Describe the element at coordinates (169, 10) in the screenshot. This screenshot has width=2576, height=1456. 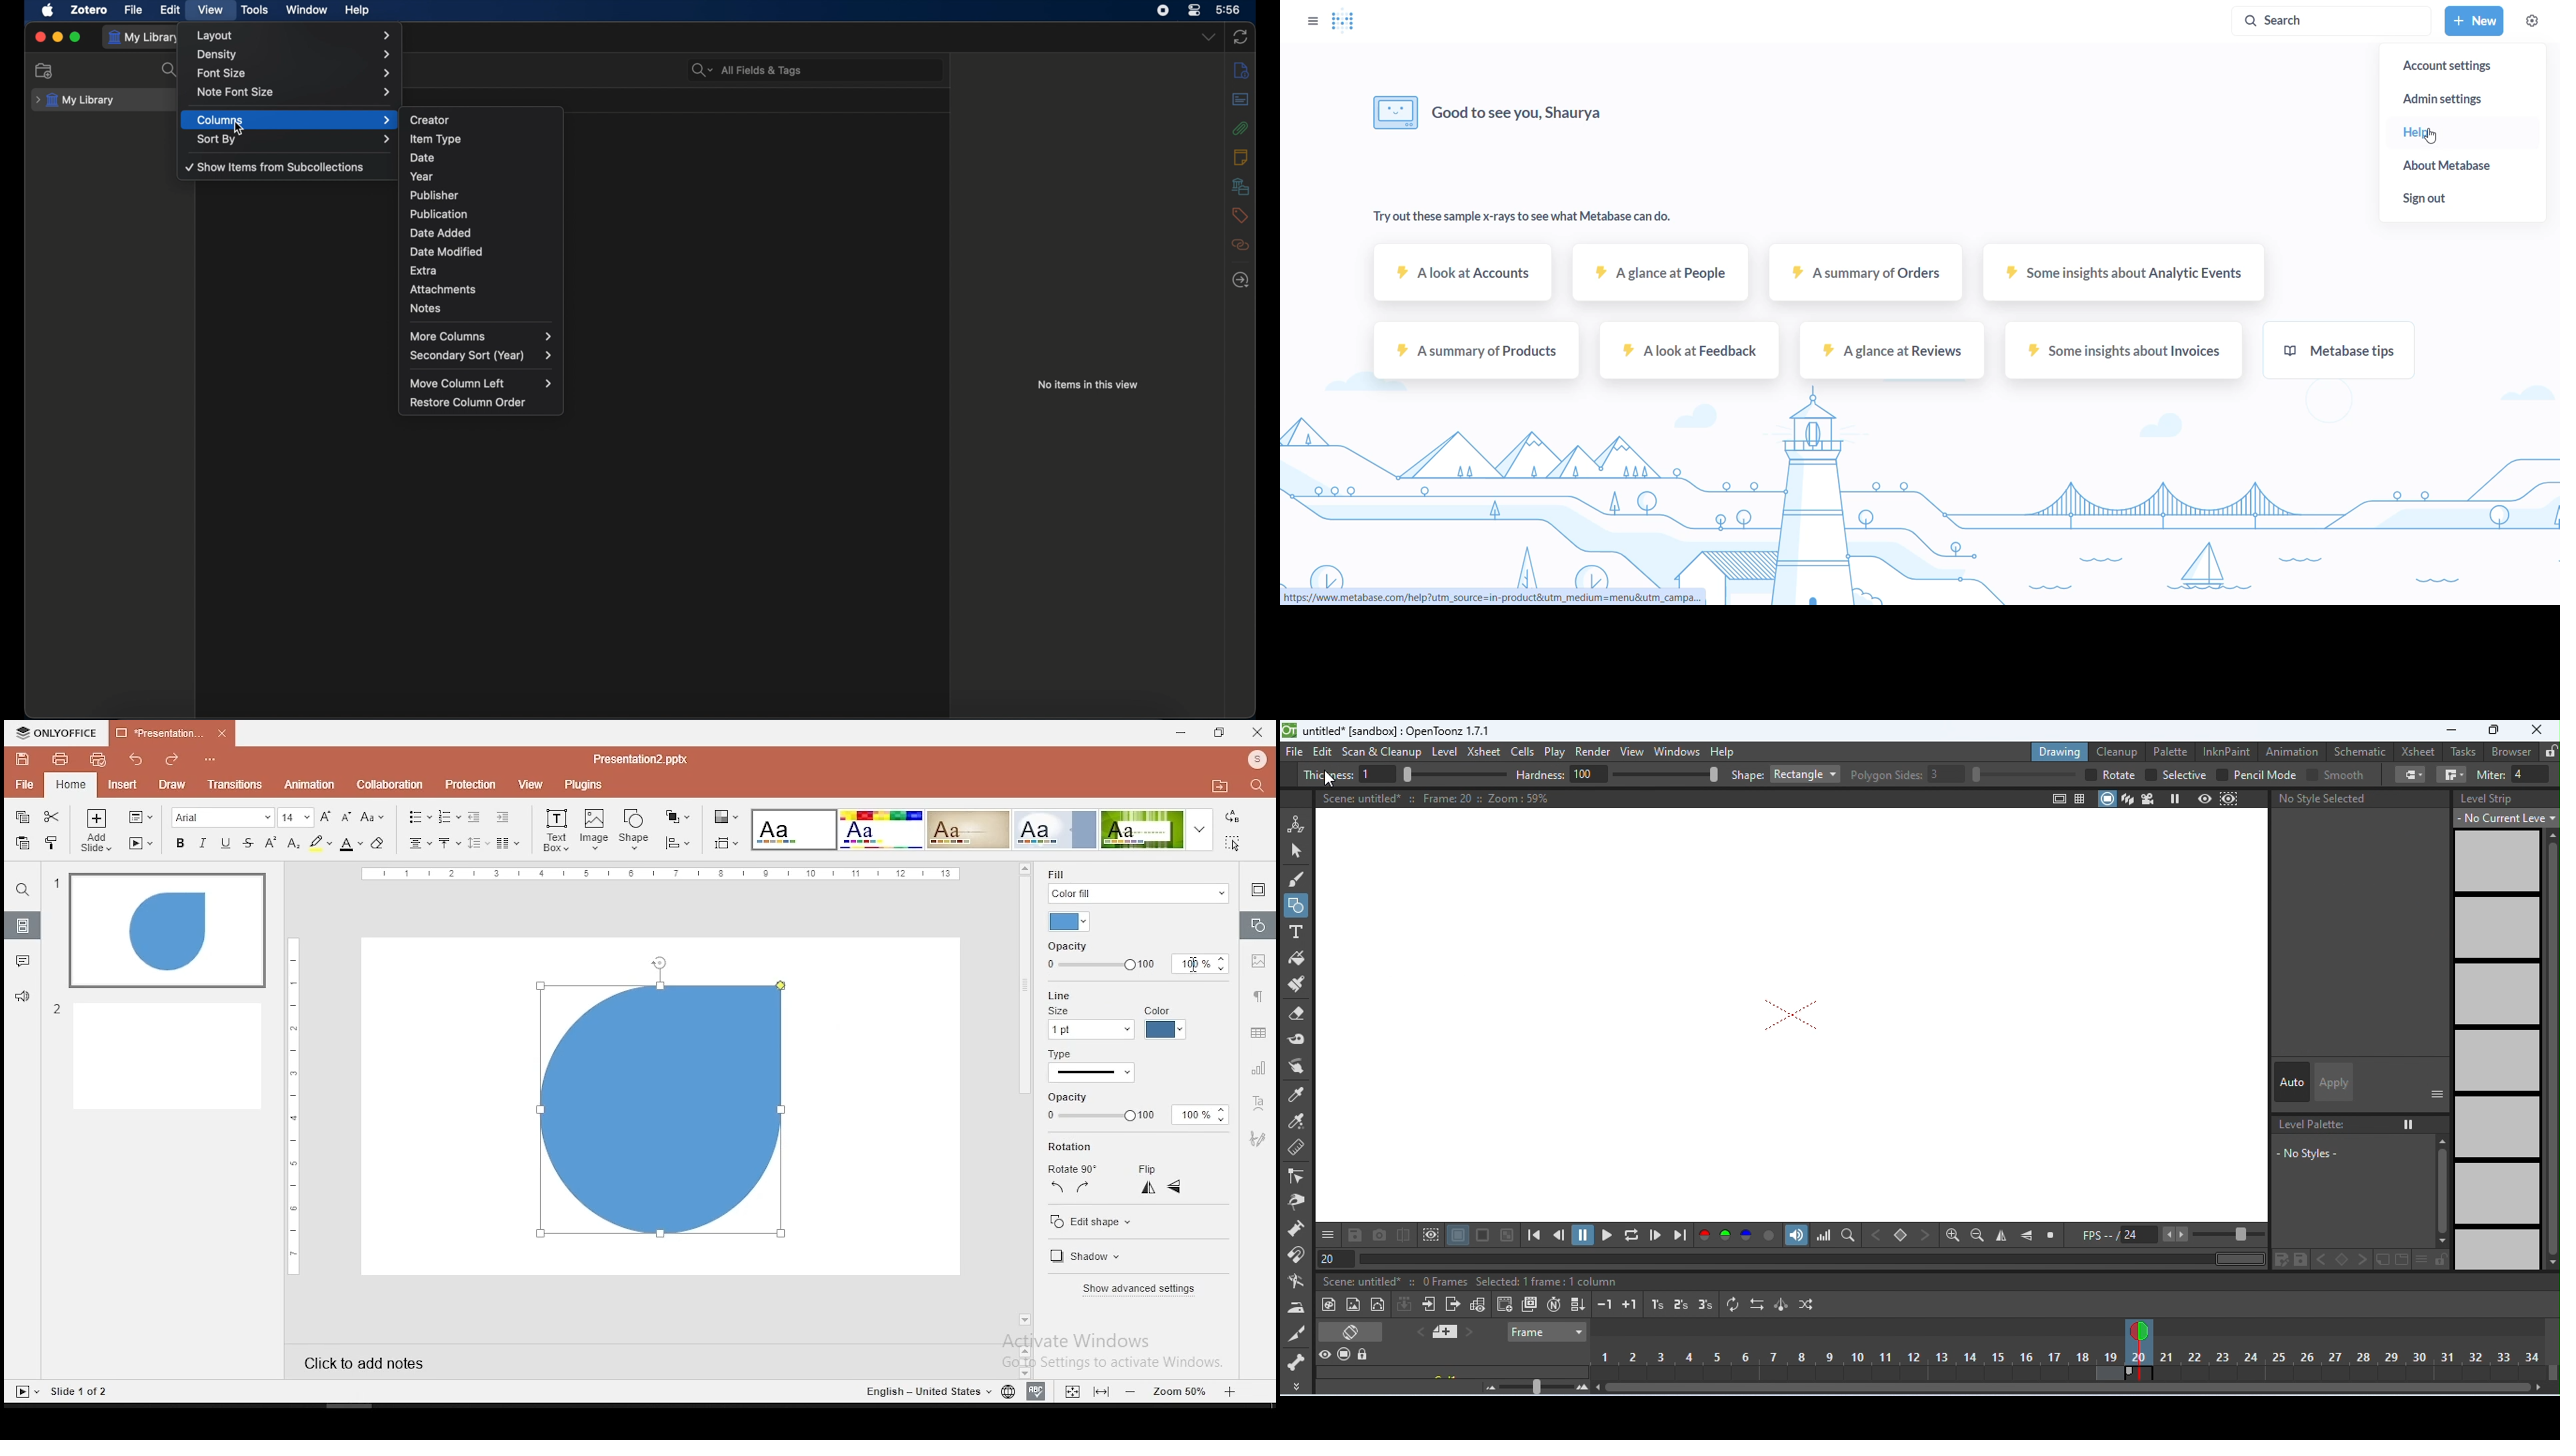
I see `edit` at that location.